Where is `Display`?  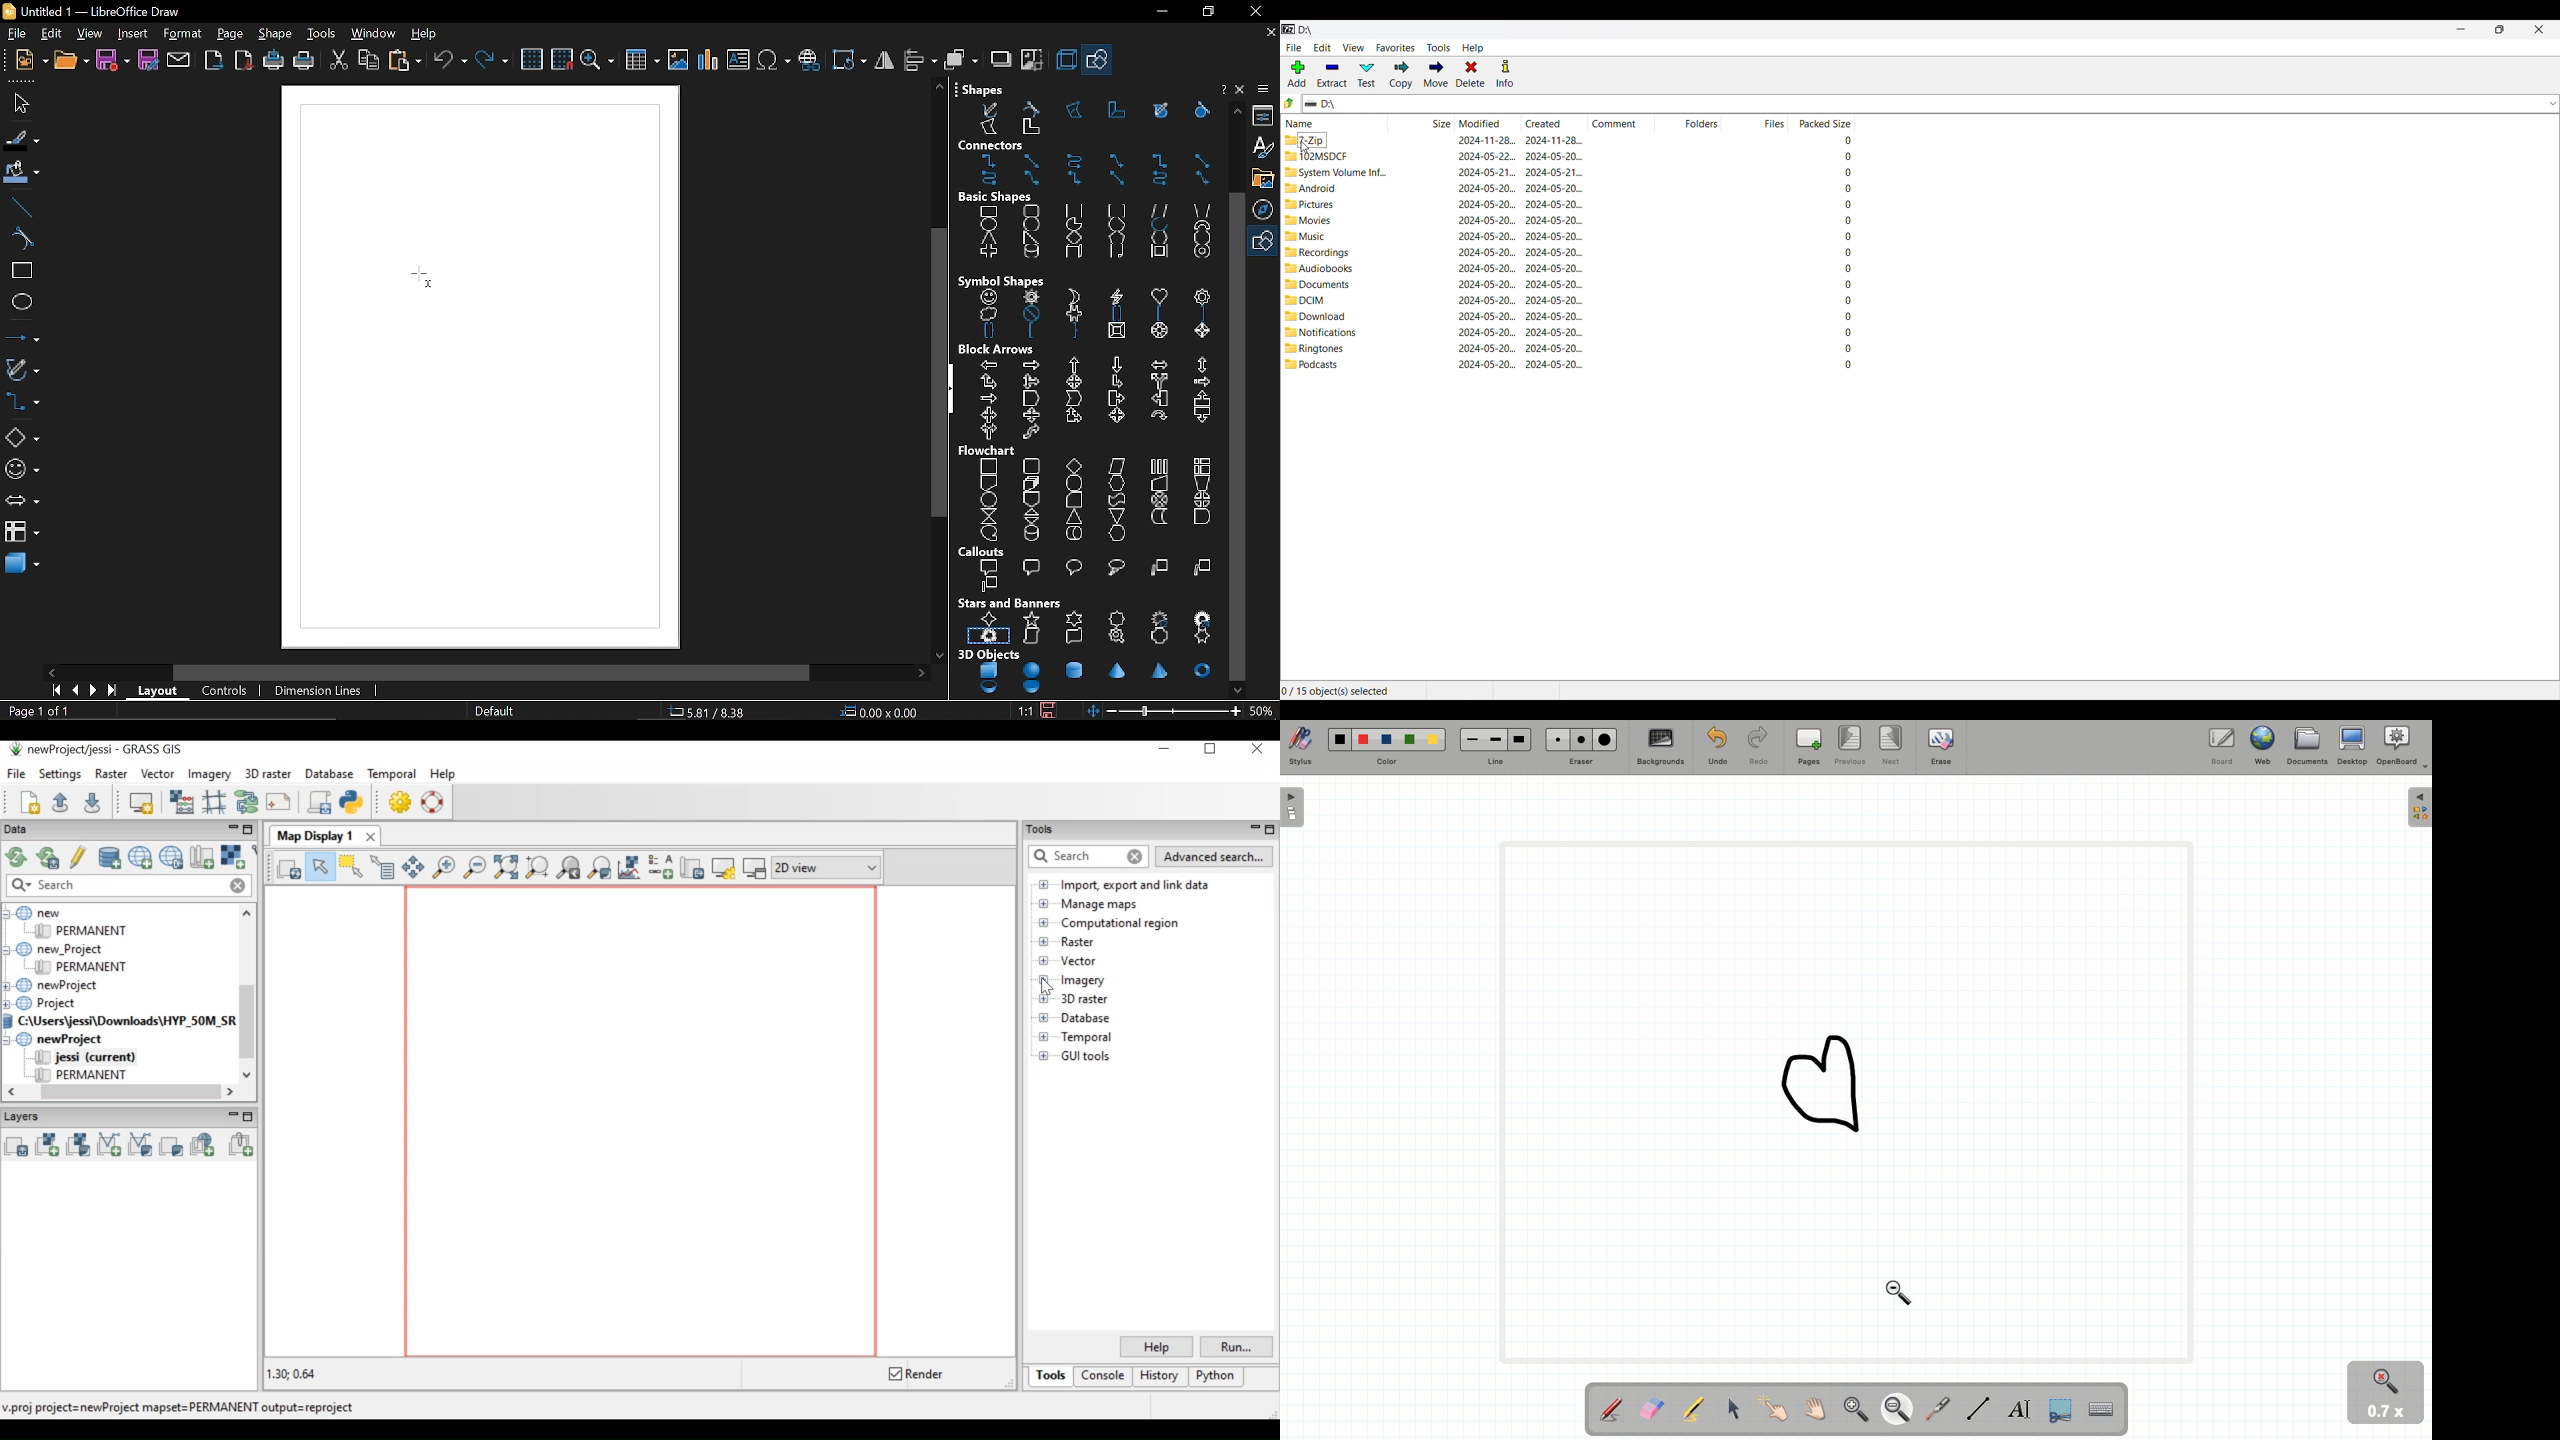
Display is located at coordinates (478, 358).